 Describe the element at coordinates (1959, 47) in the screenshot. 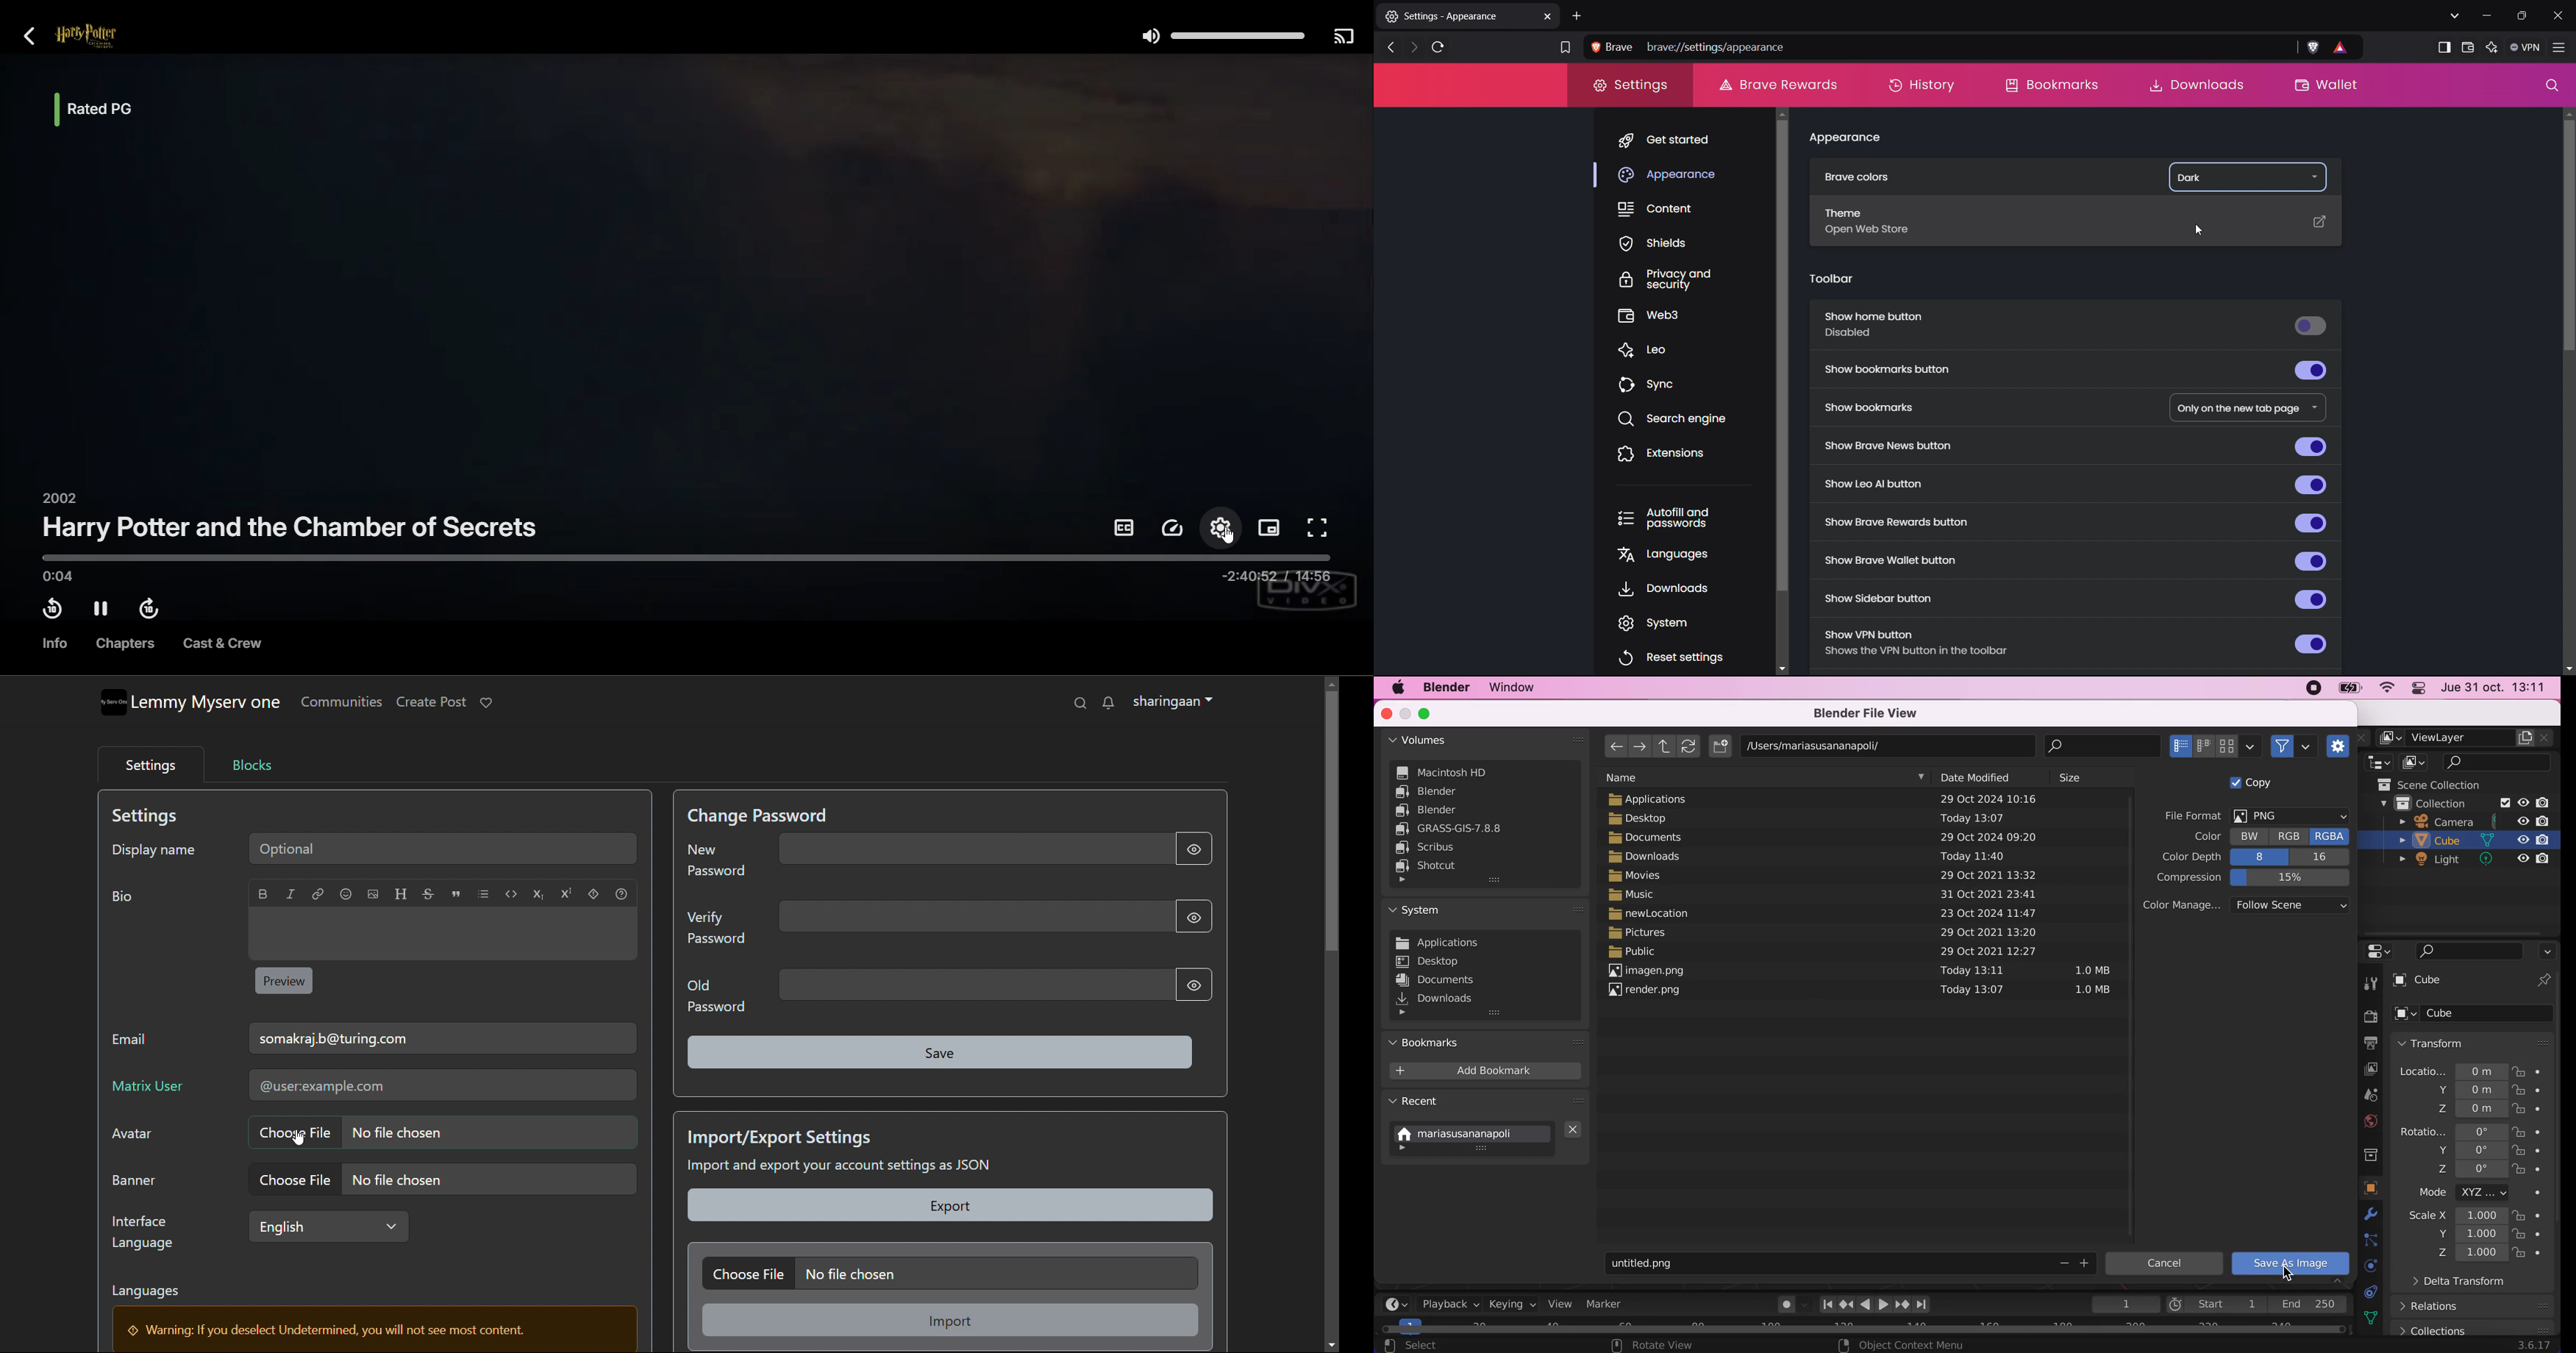

I see `brave://settings/appearance` at that location.